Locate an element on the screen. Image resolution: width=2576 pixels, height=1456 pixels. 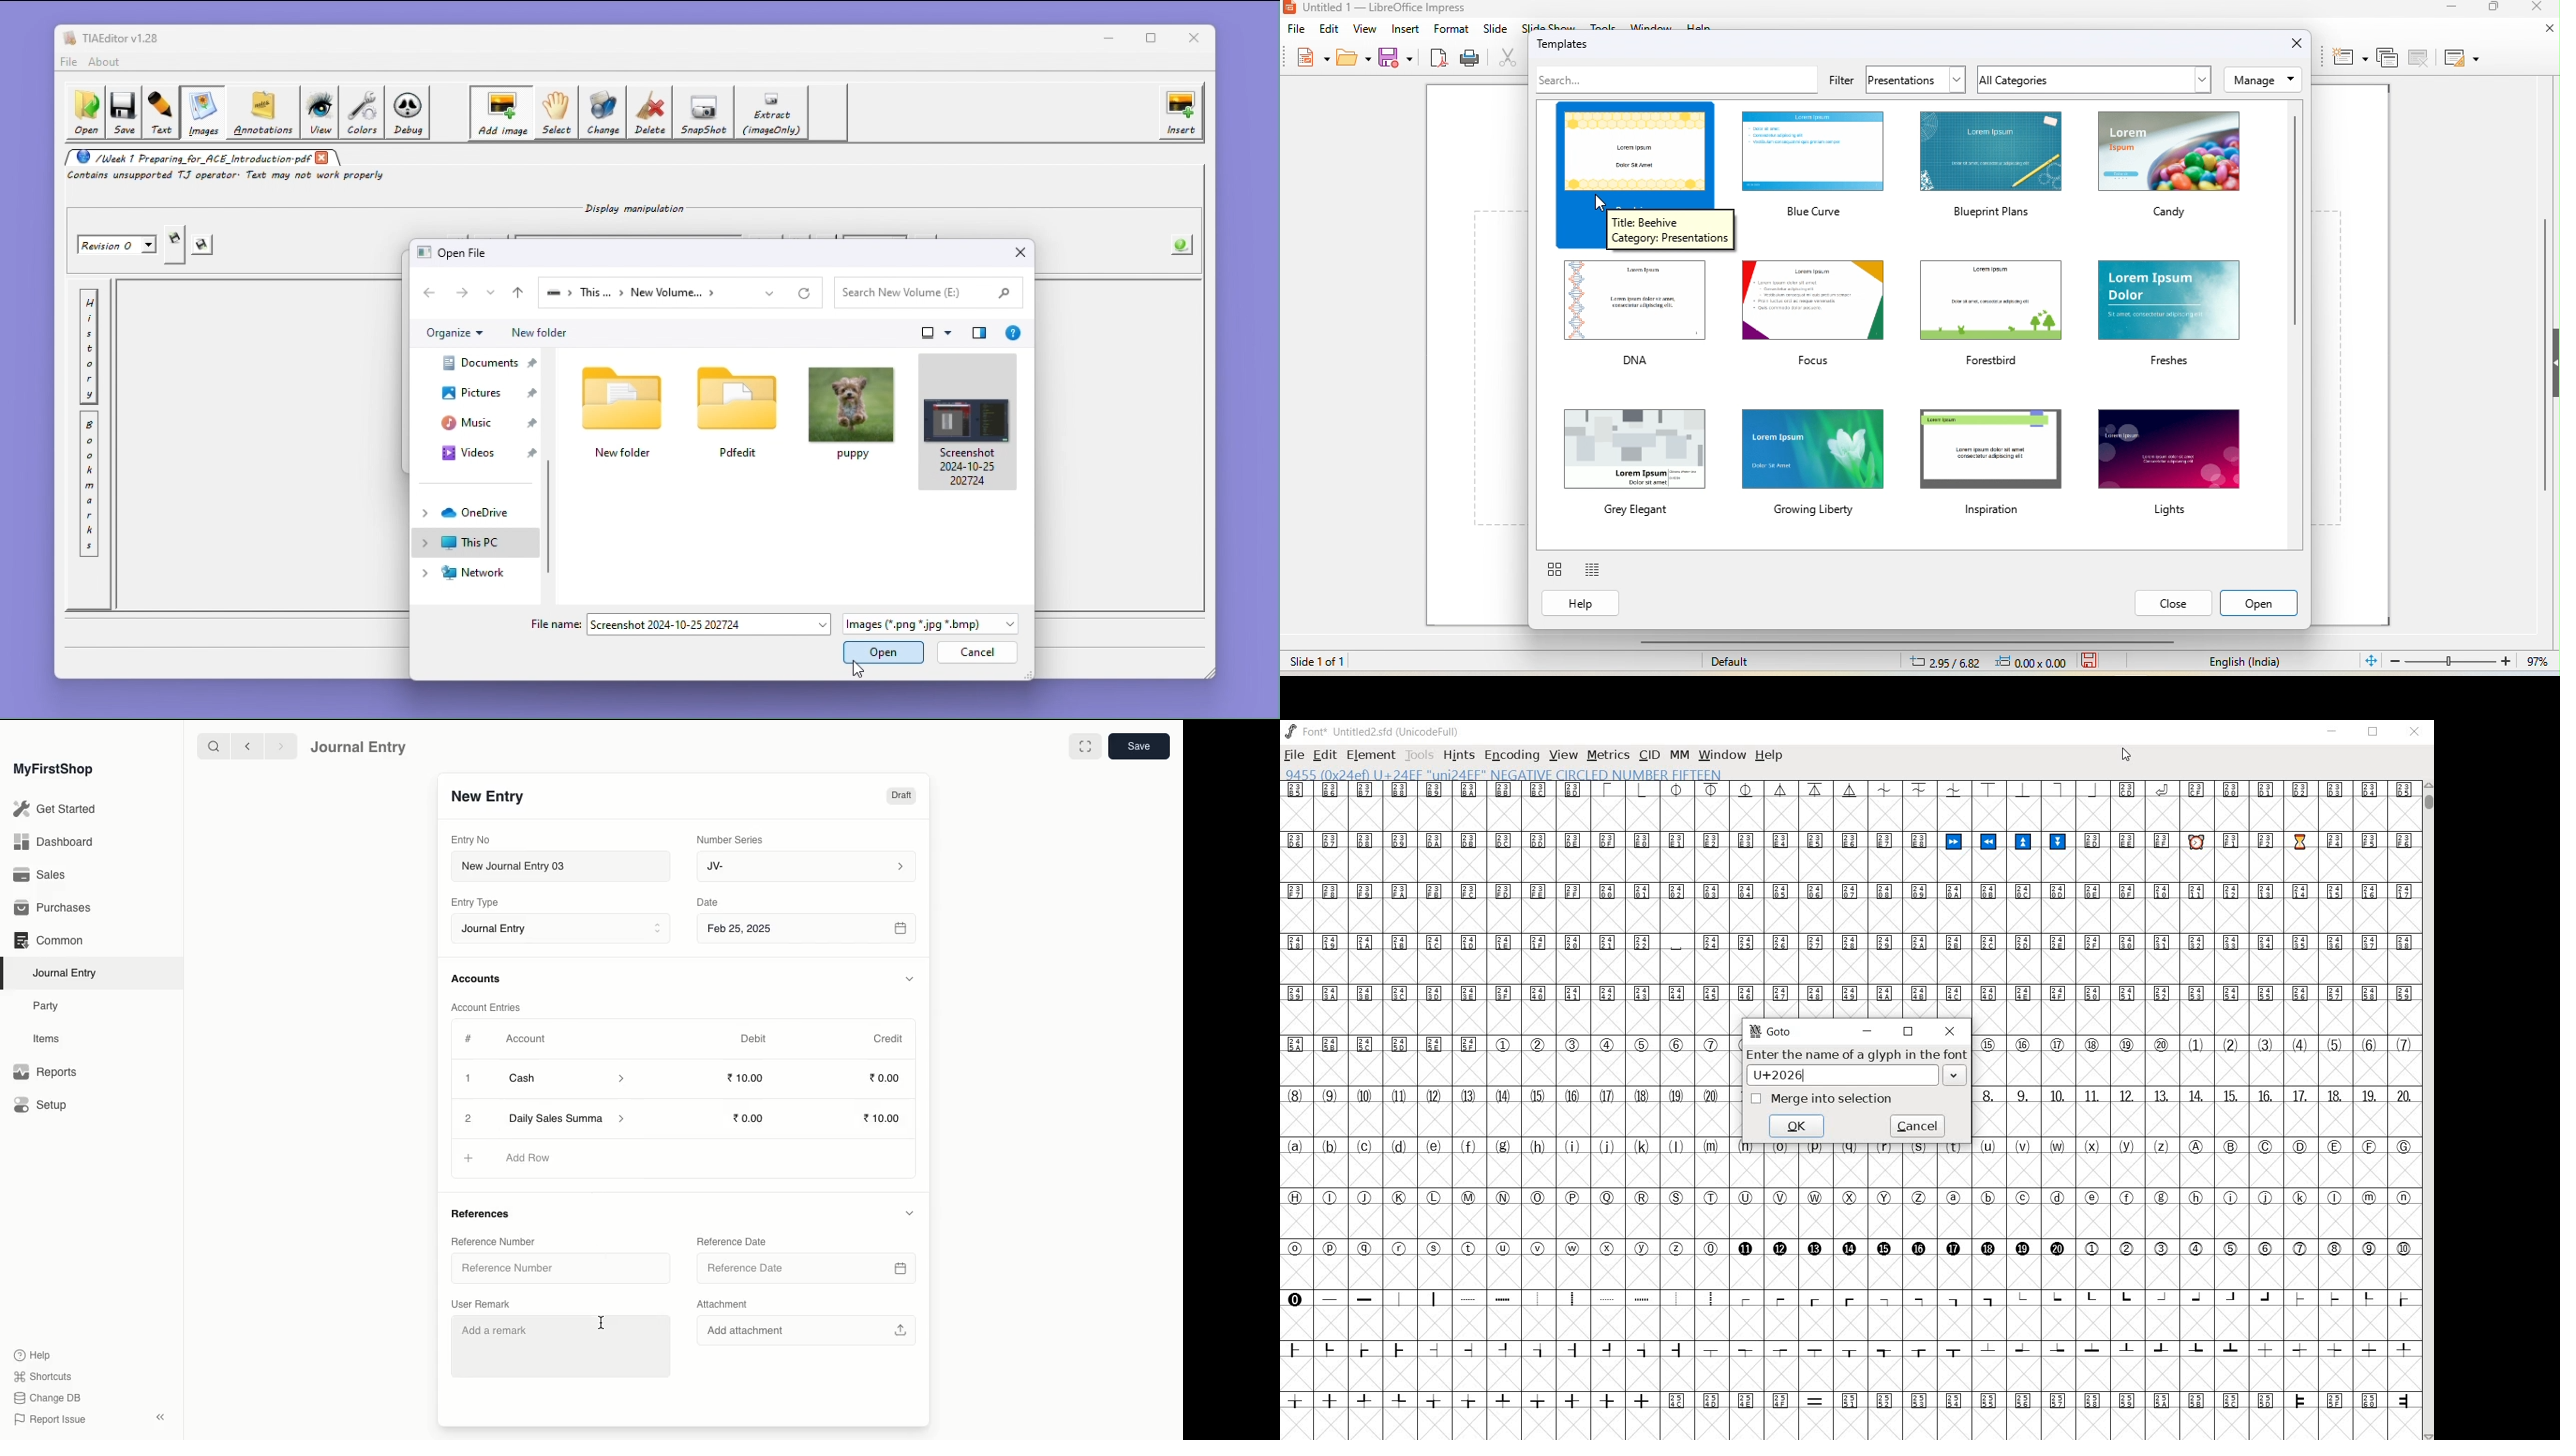
new is located at coordinates (1314, 55).